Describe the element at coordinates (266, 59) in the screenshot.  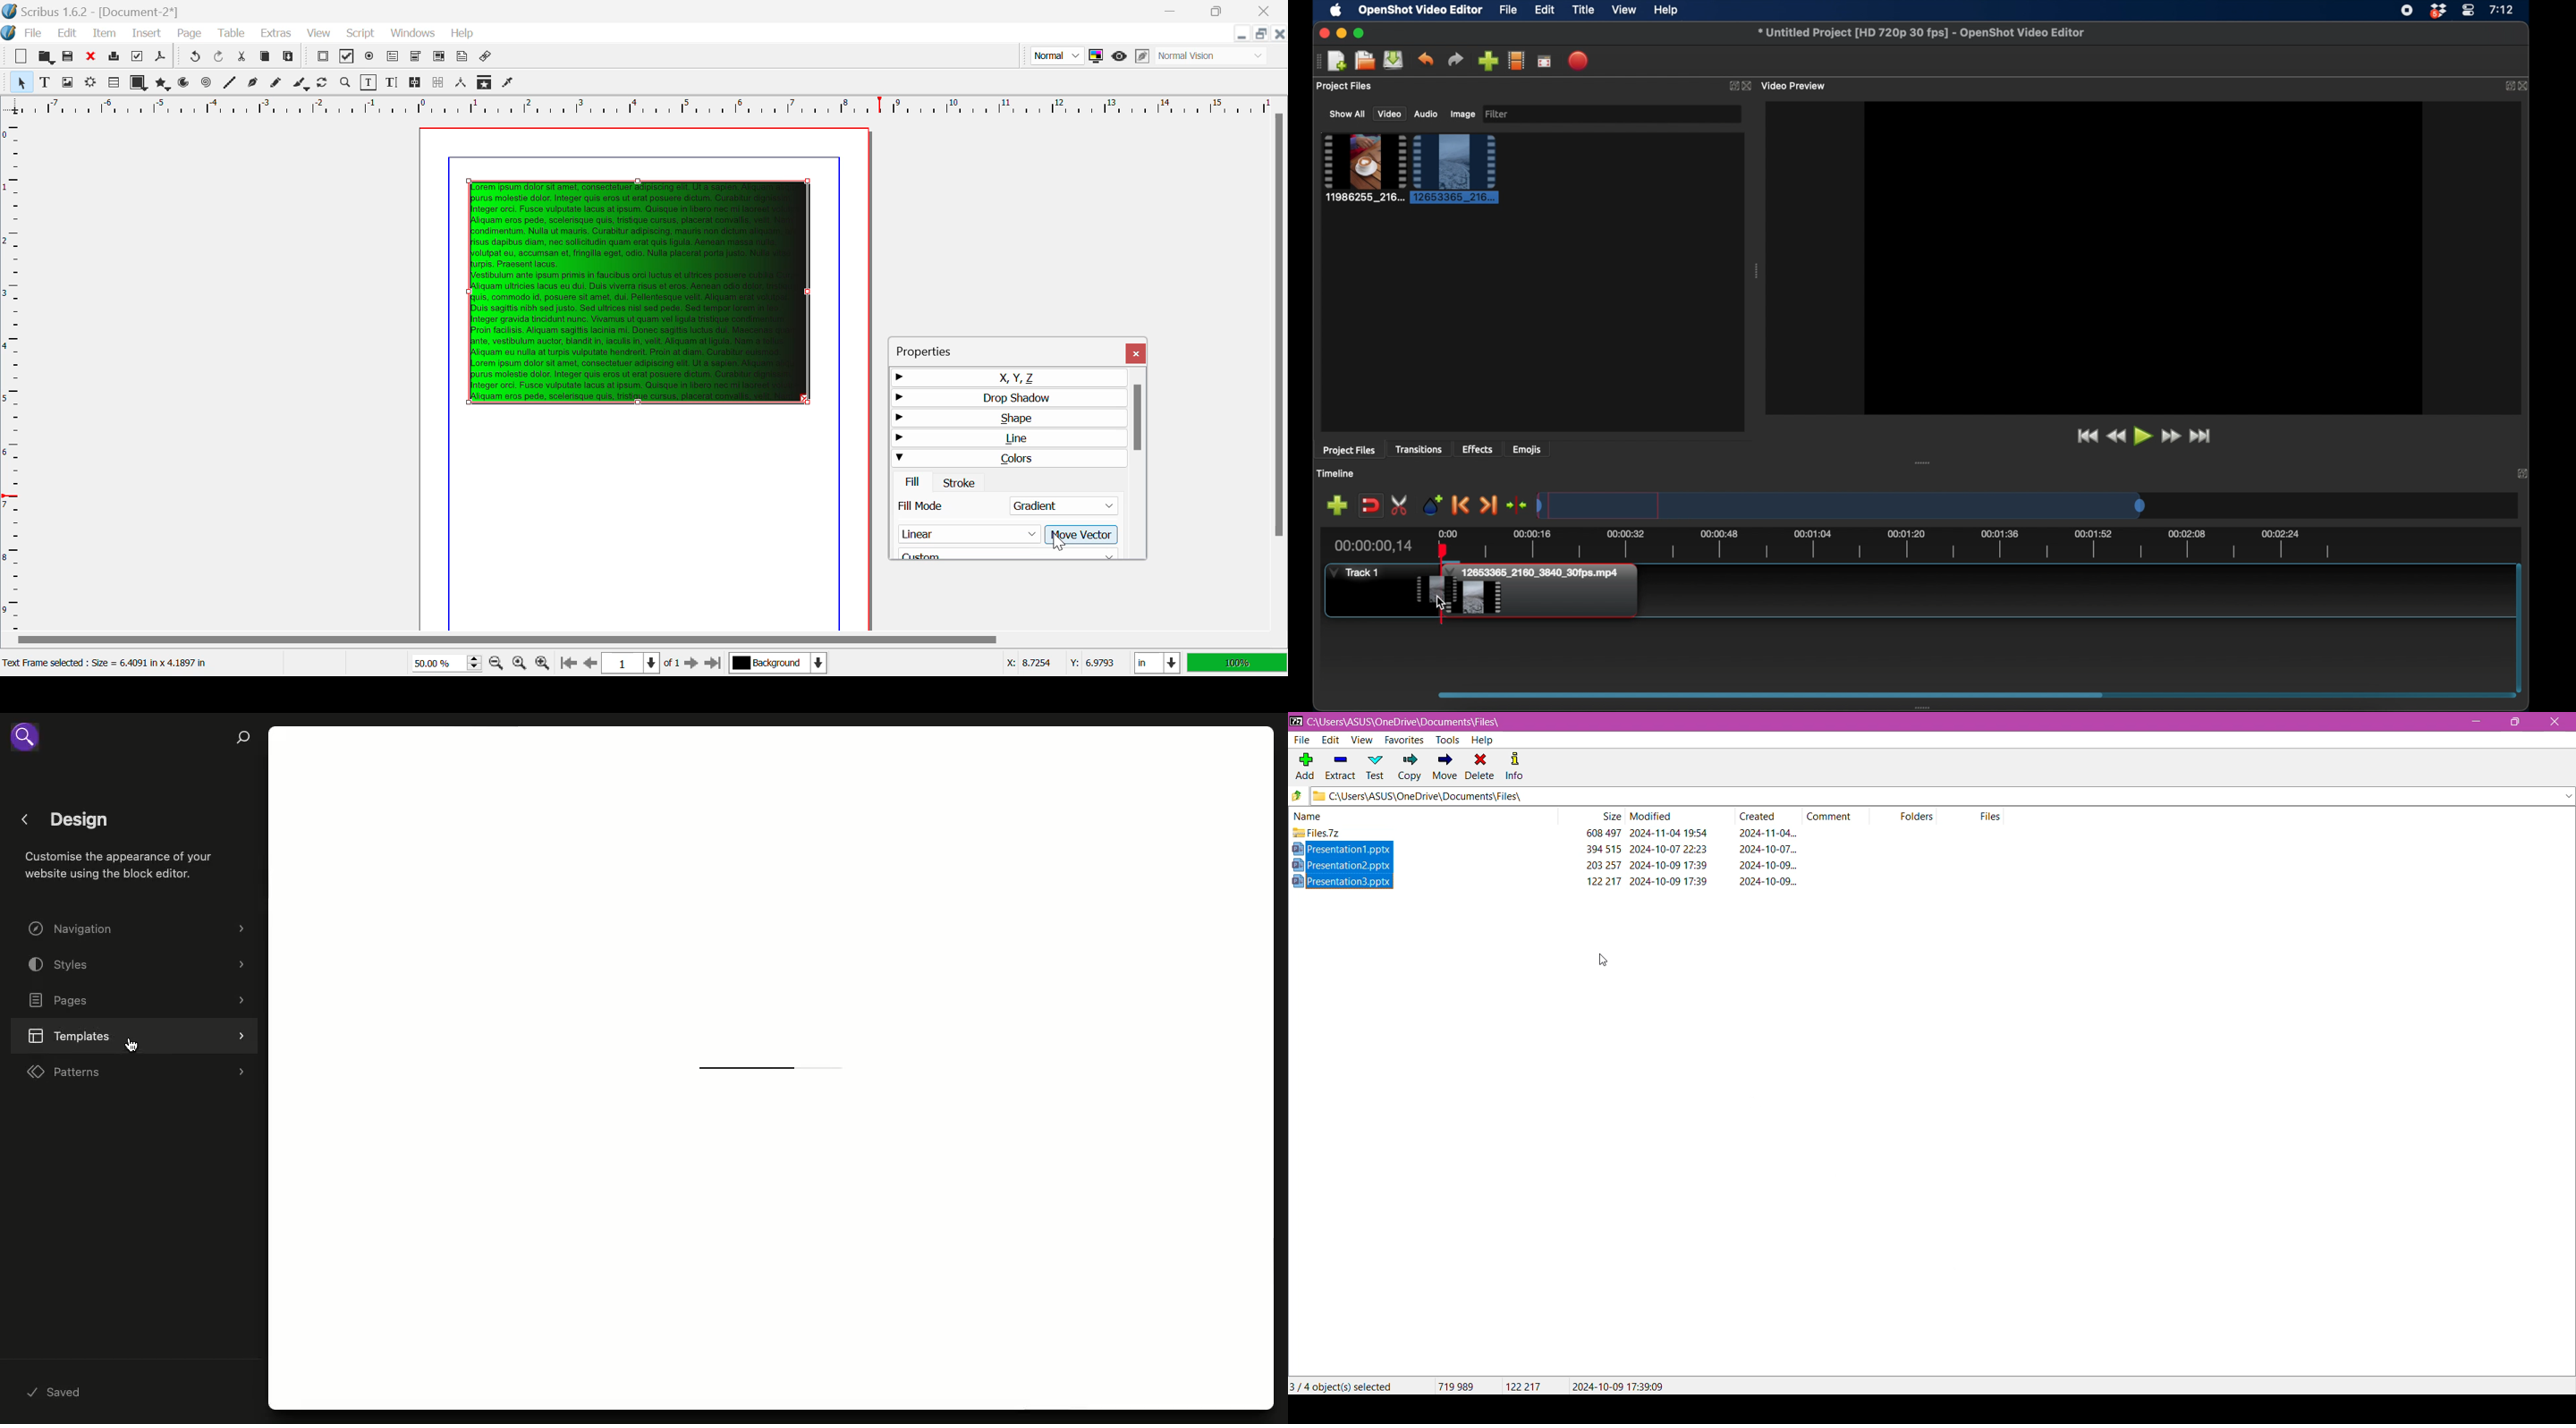
I see `Copy` at that location.